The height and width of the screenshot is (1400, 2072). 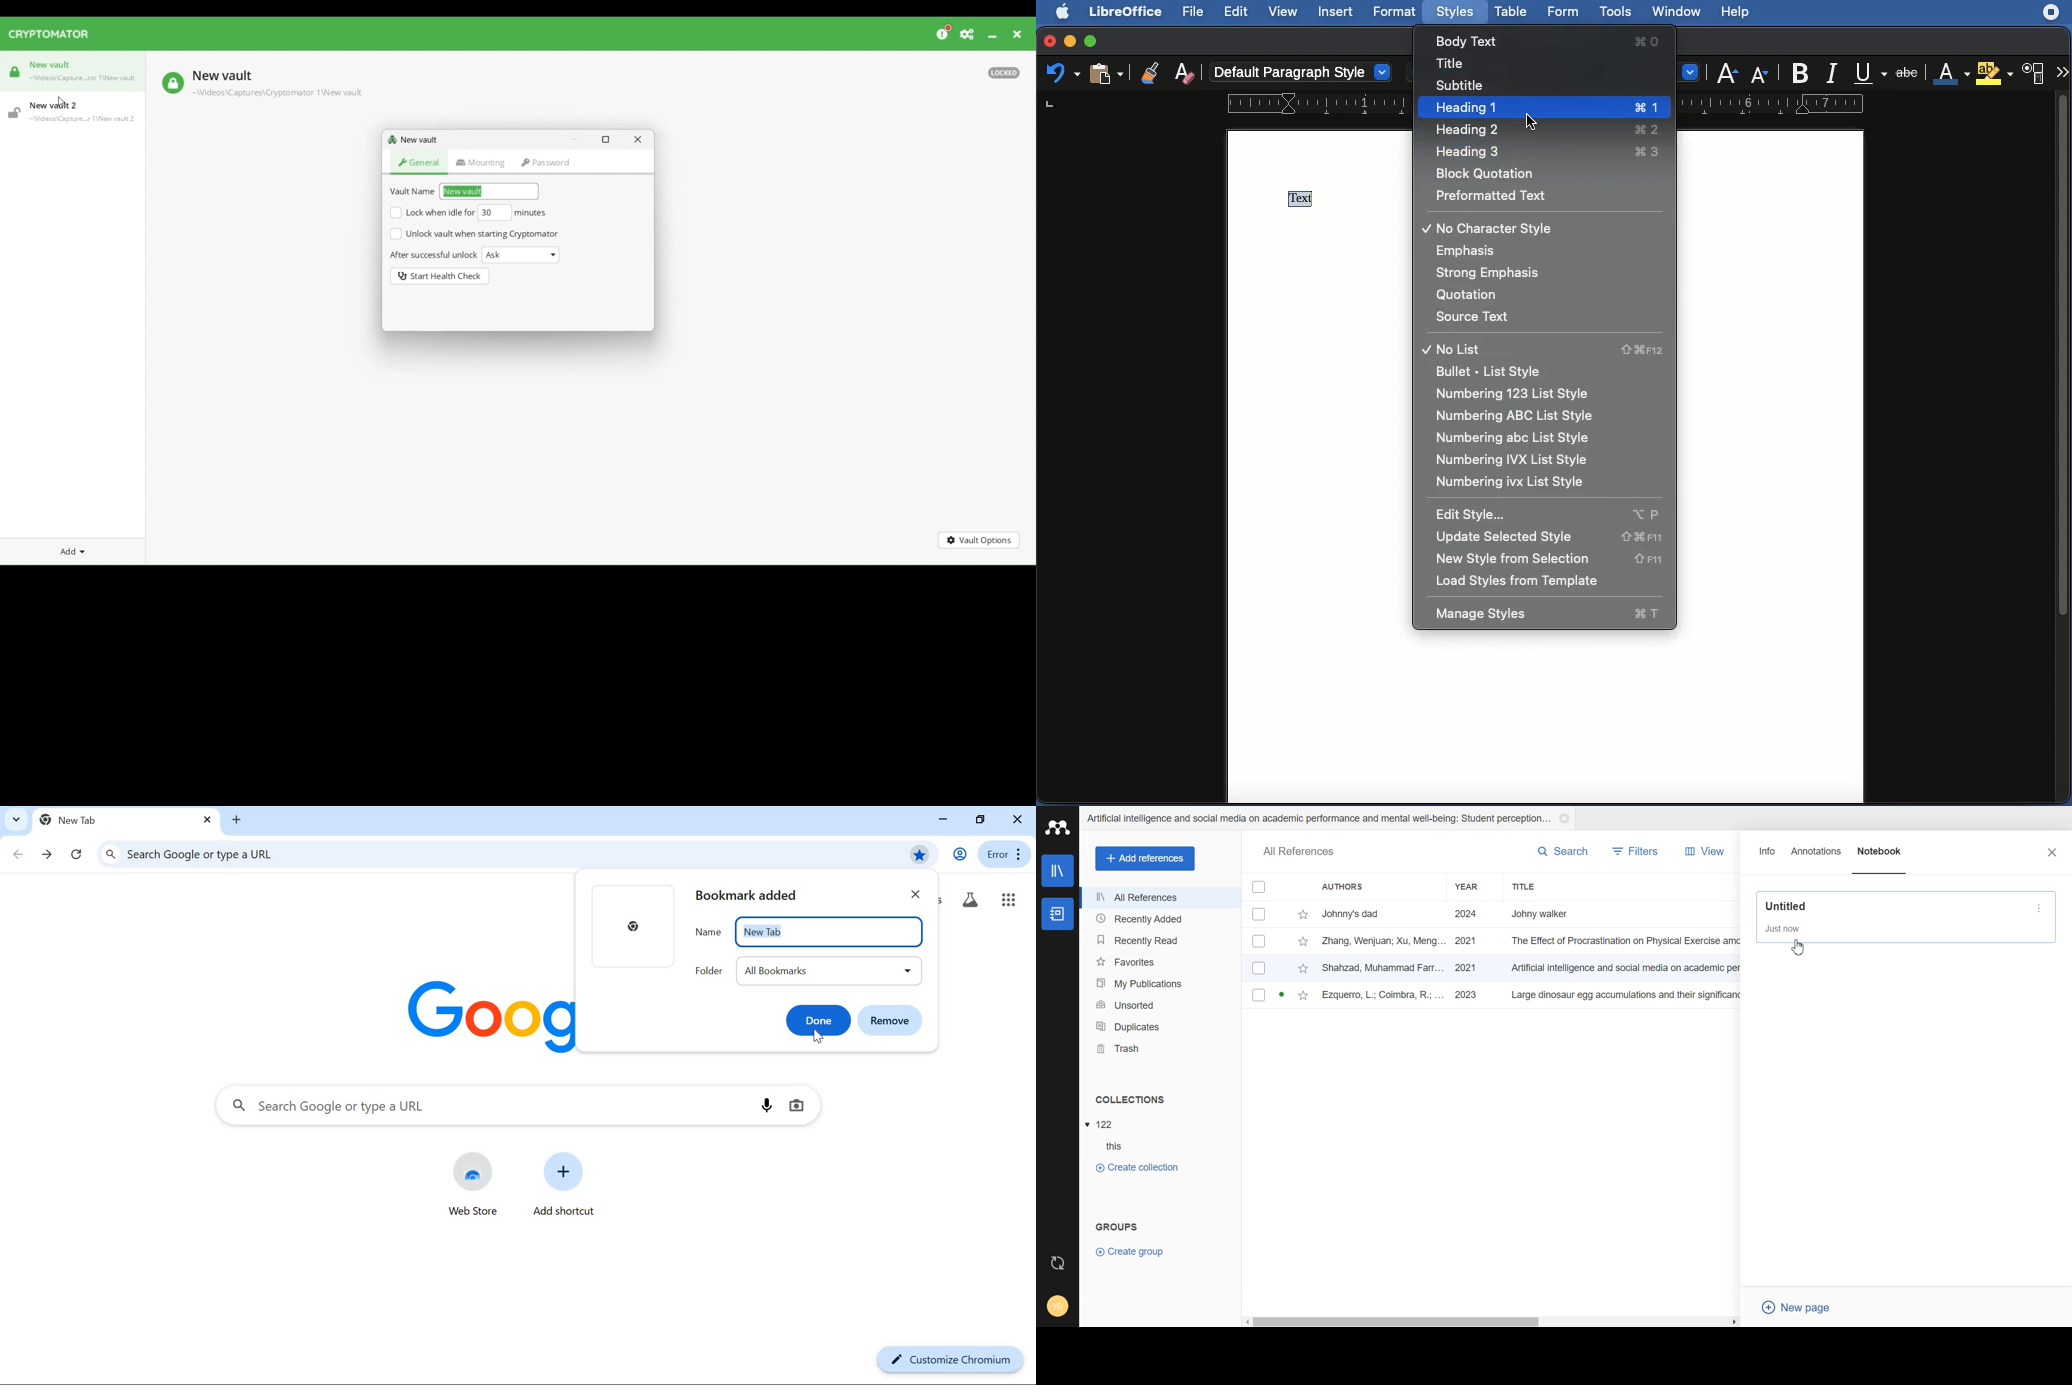 I want to click on Steps after successful unlock, so click(x=520, y=255).